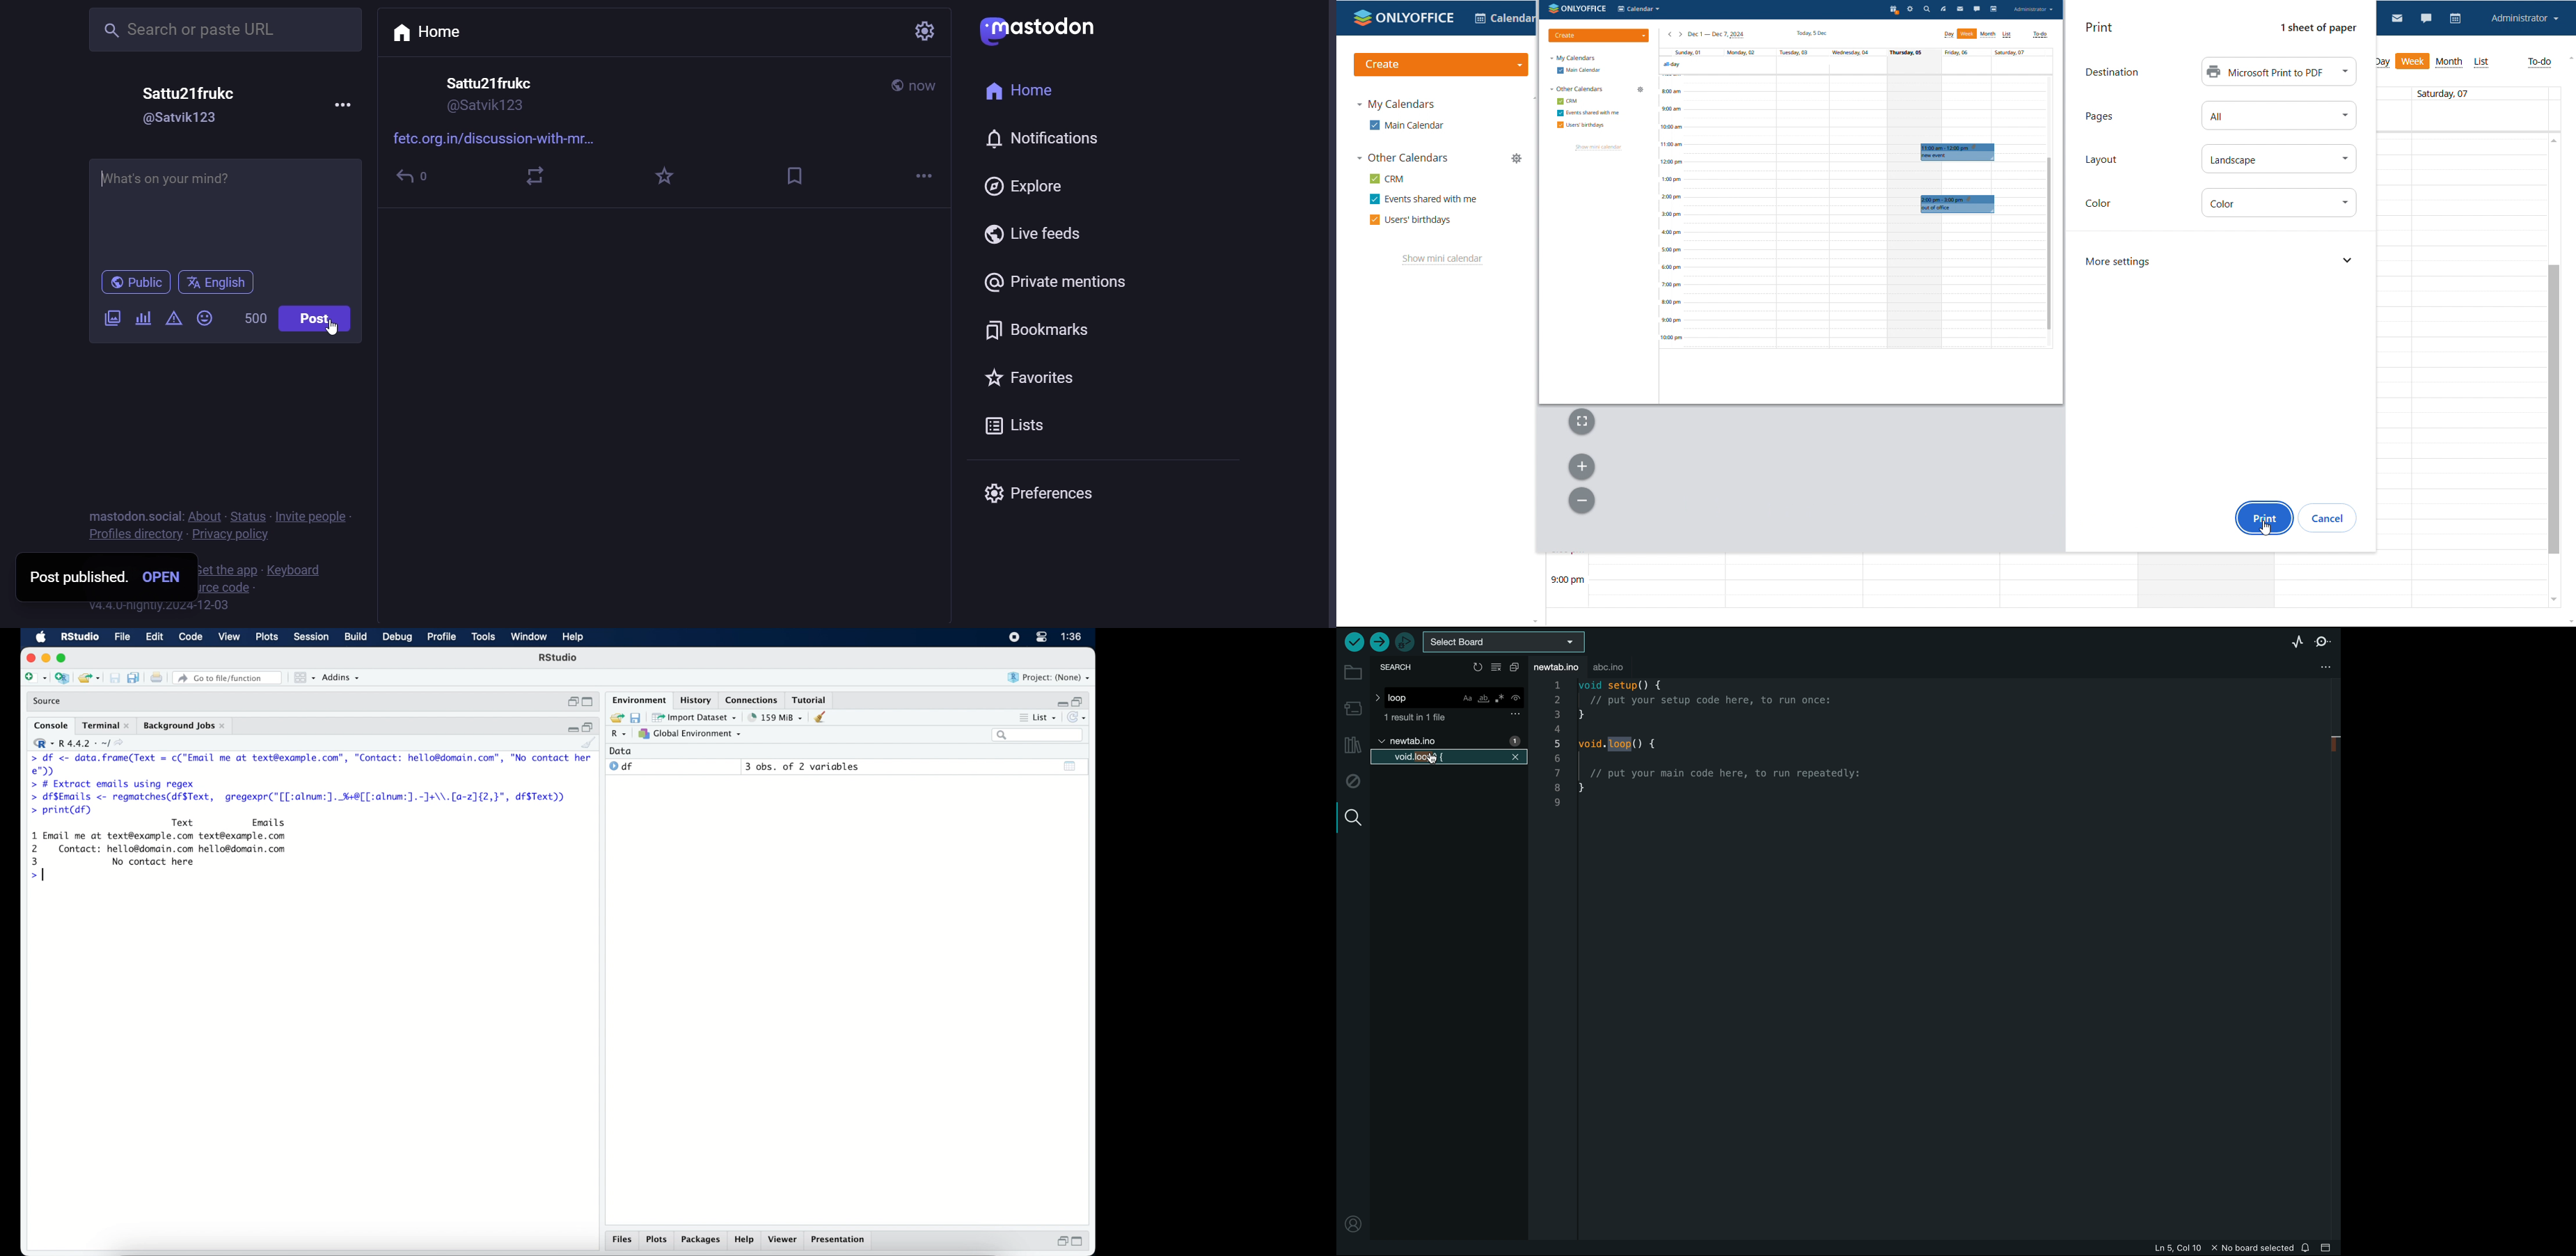 The height and width of the screenshot is (1260, 2576). Describe the element at coordinates (1442, 260) in the screenshot. I see `show mini calendar` at that location.